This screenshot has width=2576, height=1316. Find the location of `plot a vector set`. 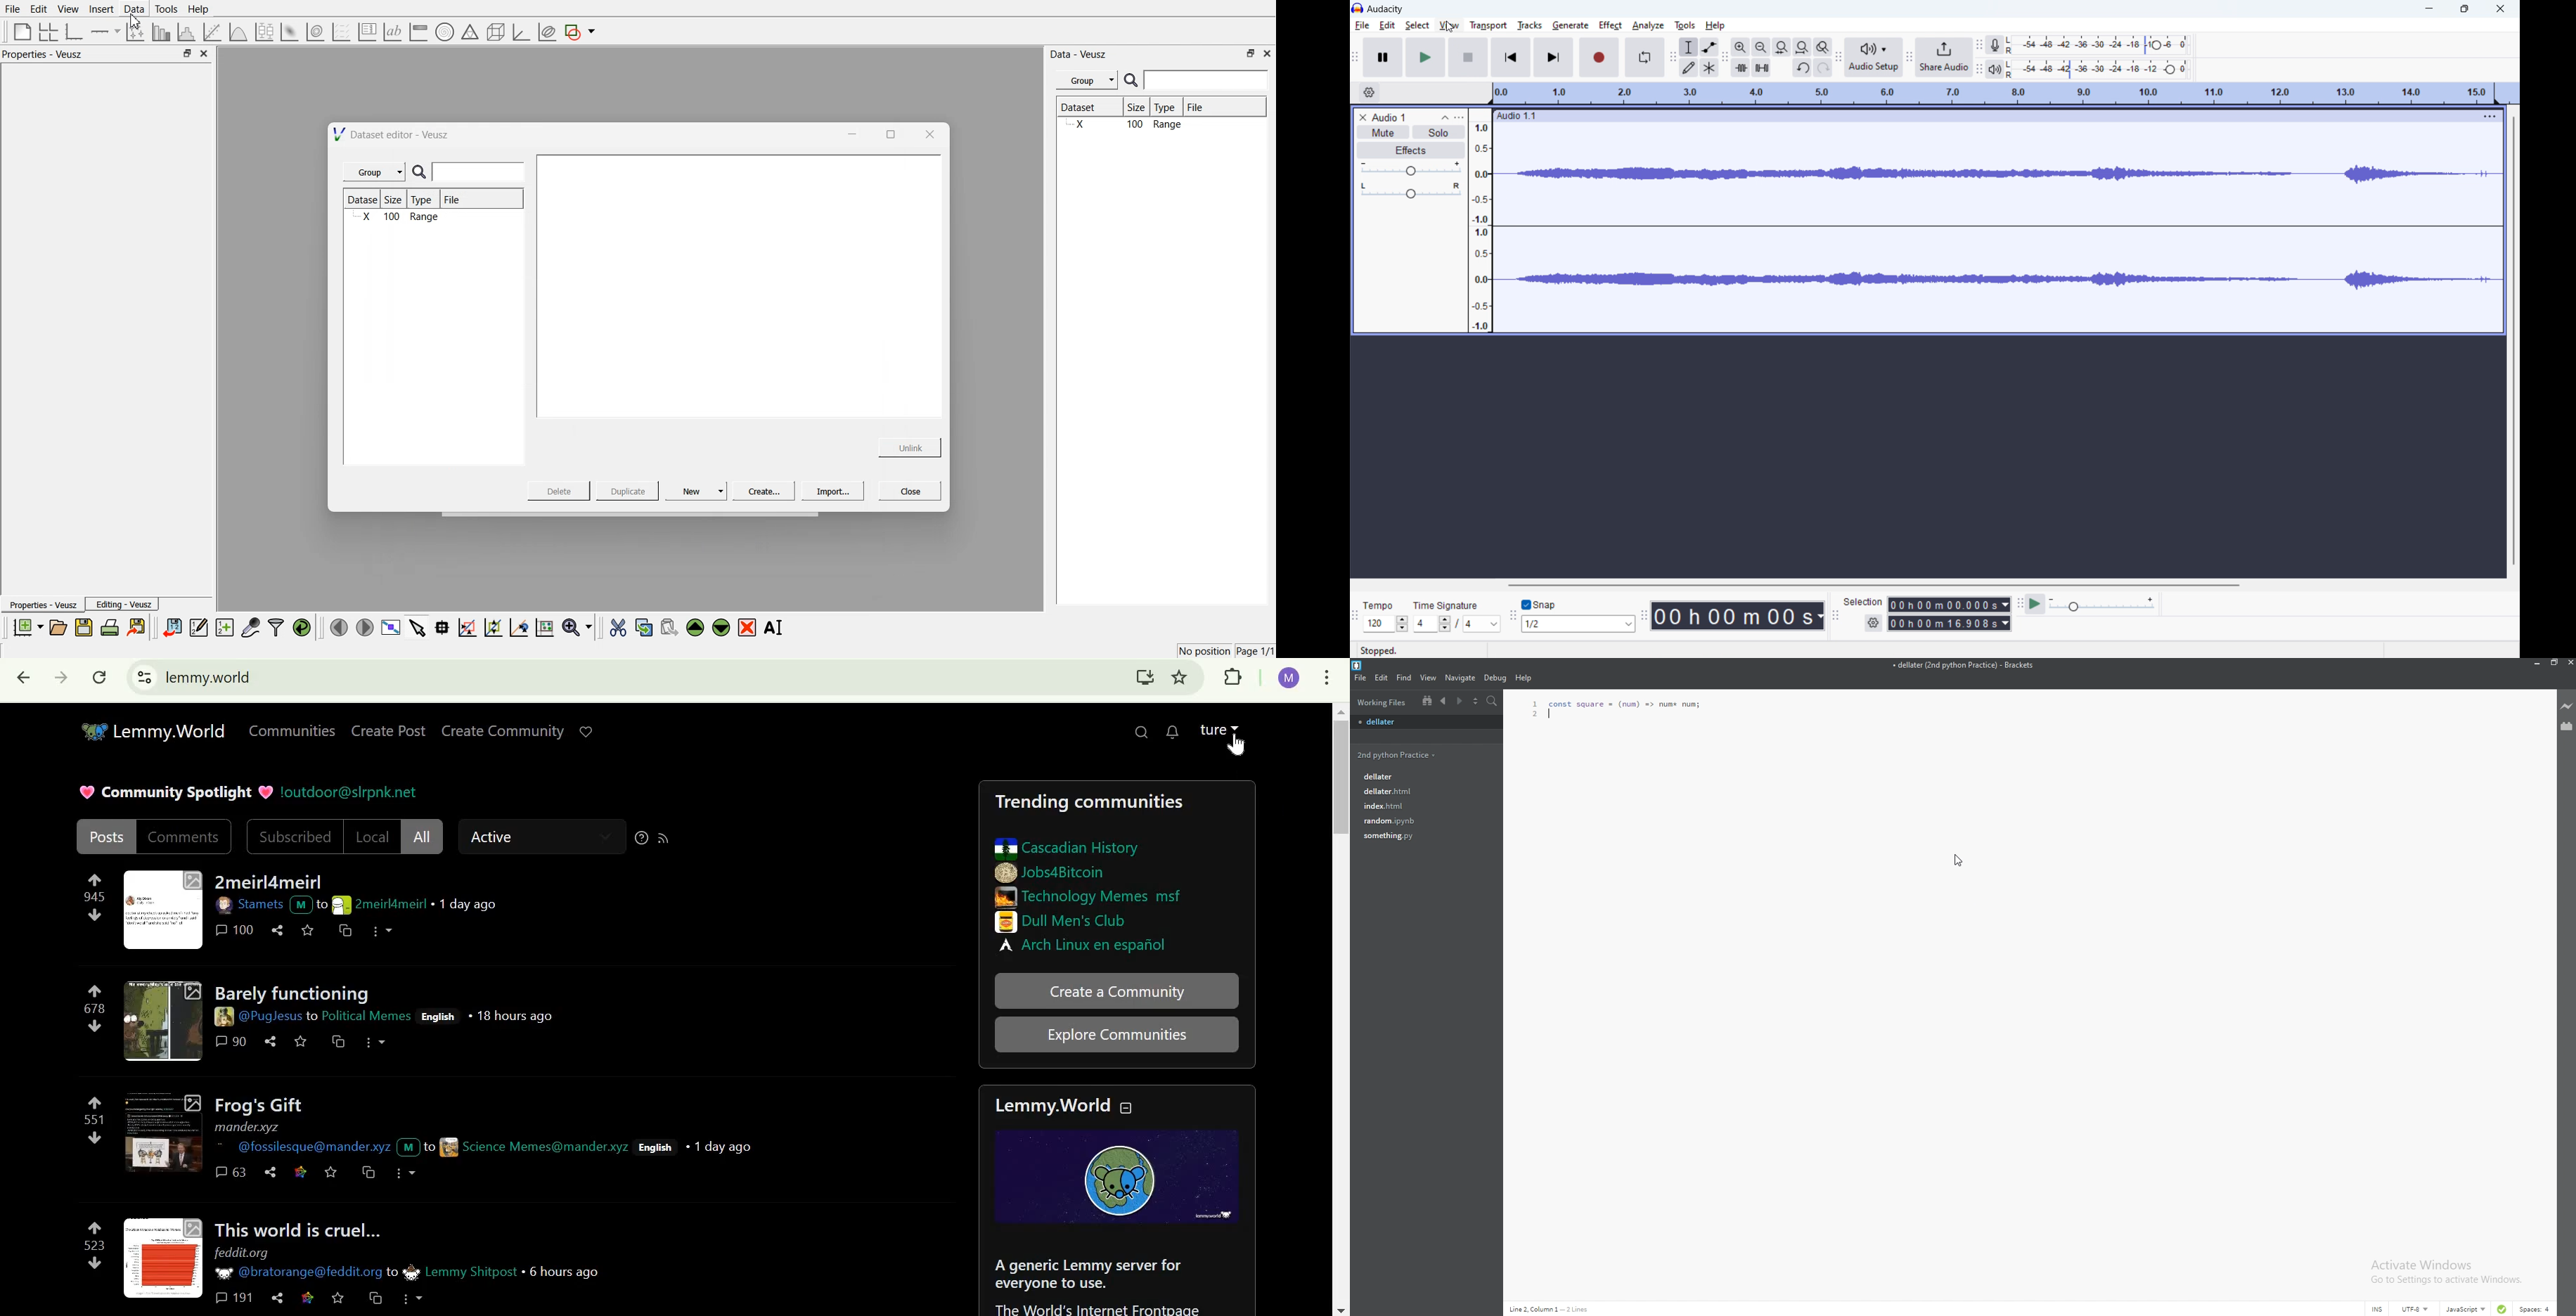

plot a vector set is located at coordinates (342, 32).